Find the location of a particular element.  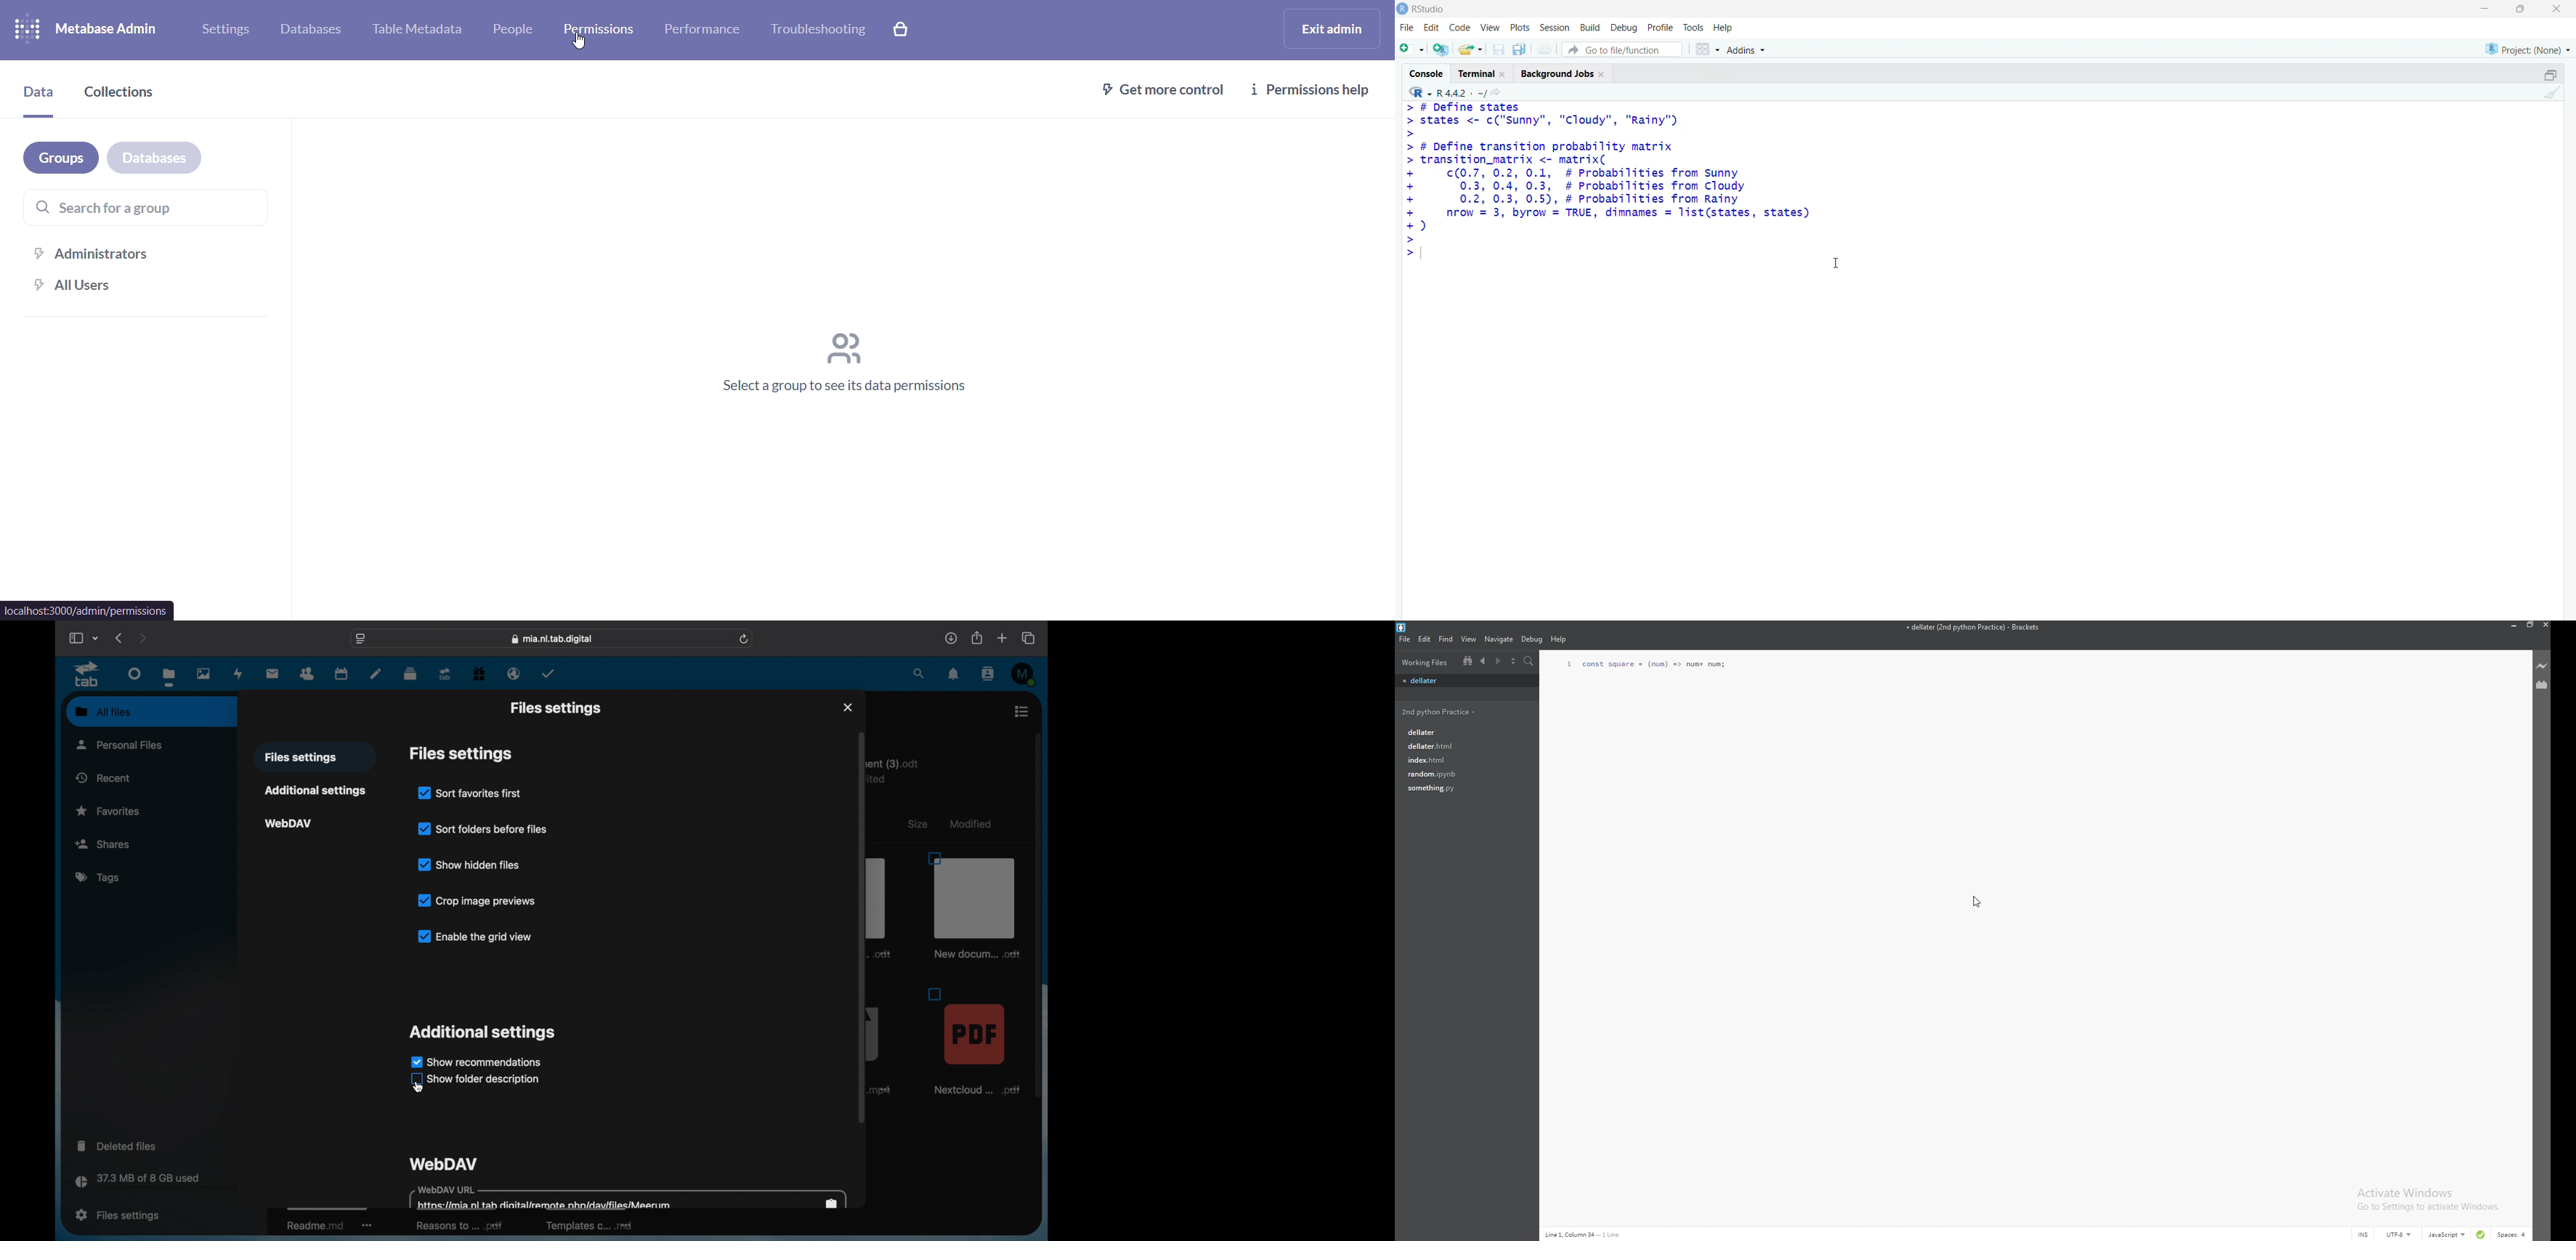

spaces is located at coordinates (2513, 1234).